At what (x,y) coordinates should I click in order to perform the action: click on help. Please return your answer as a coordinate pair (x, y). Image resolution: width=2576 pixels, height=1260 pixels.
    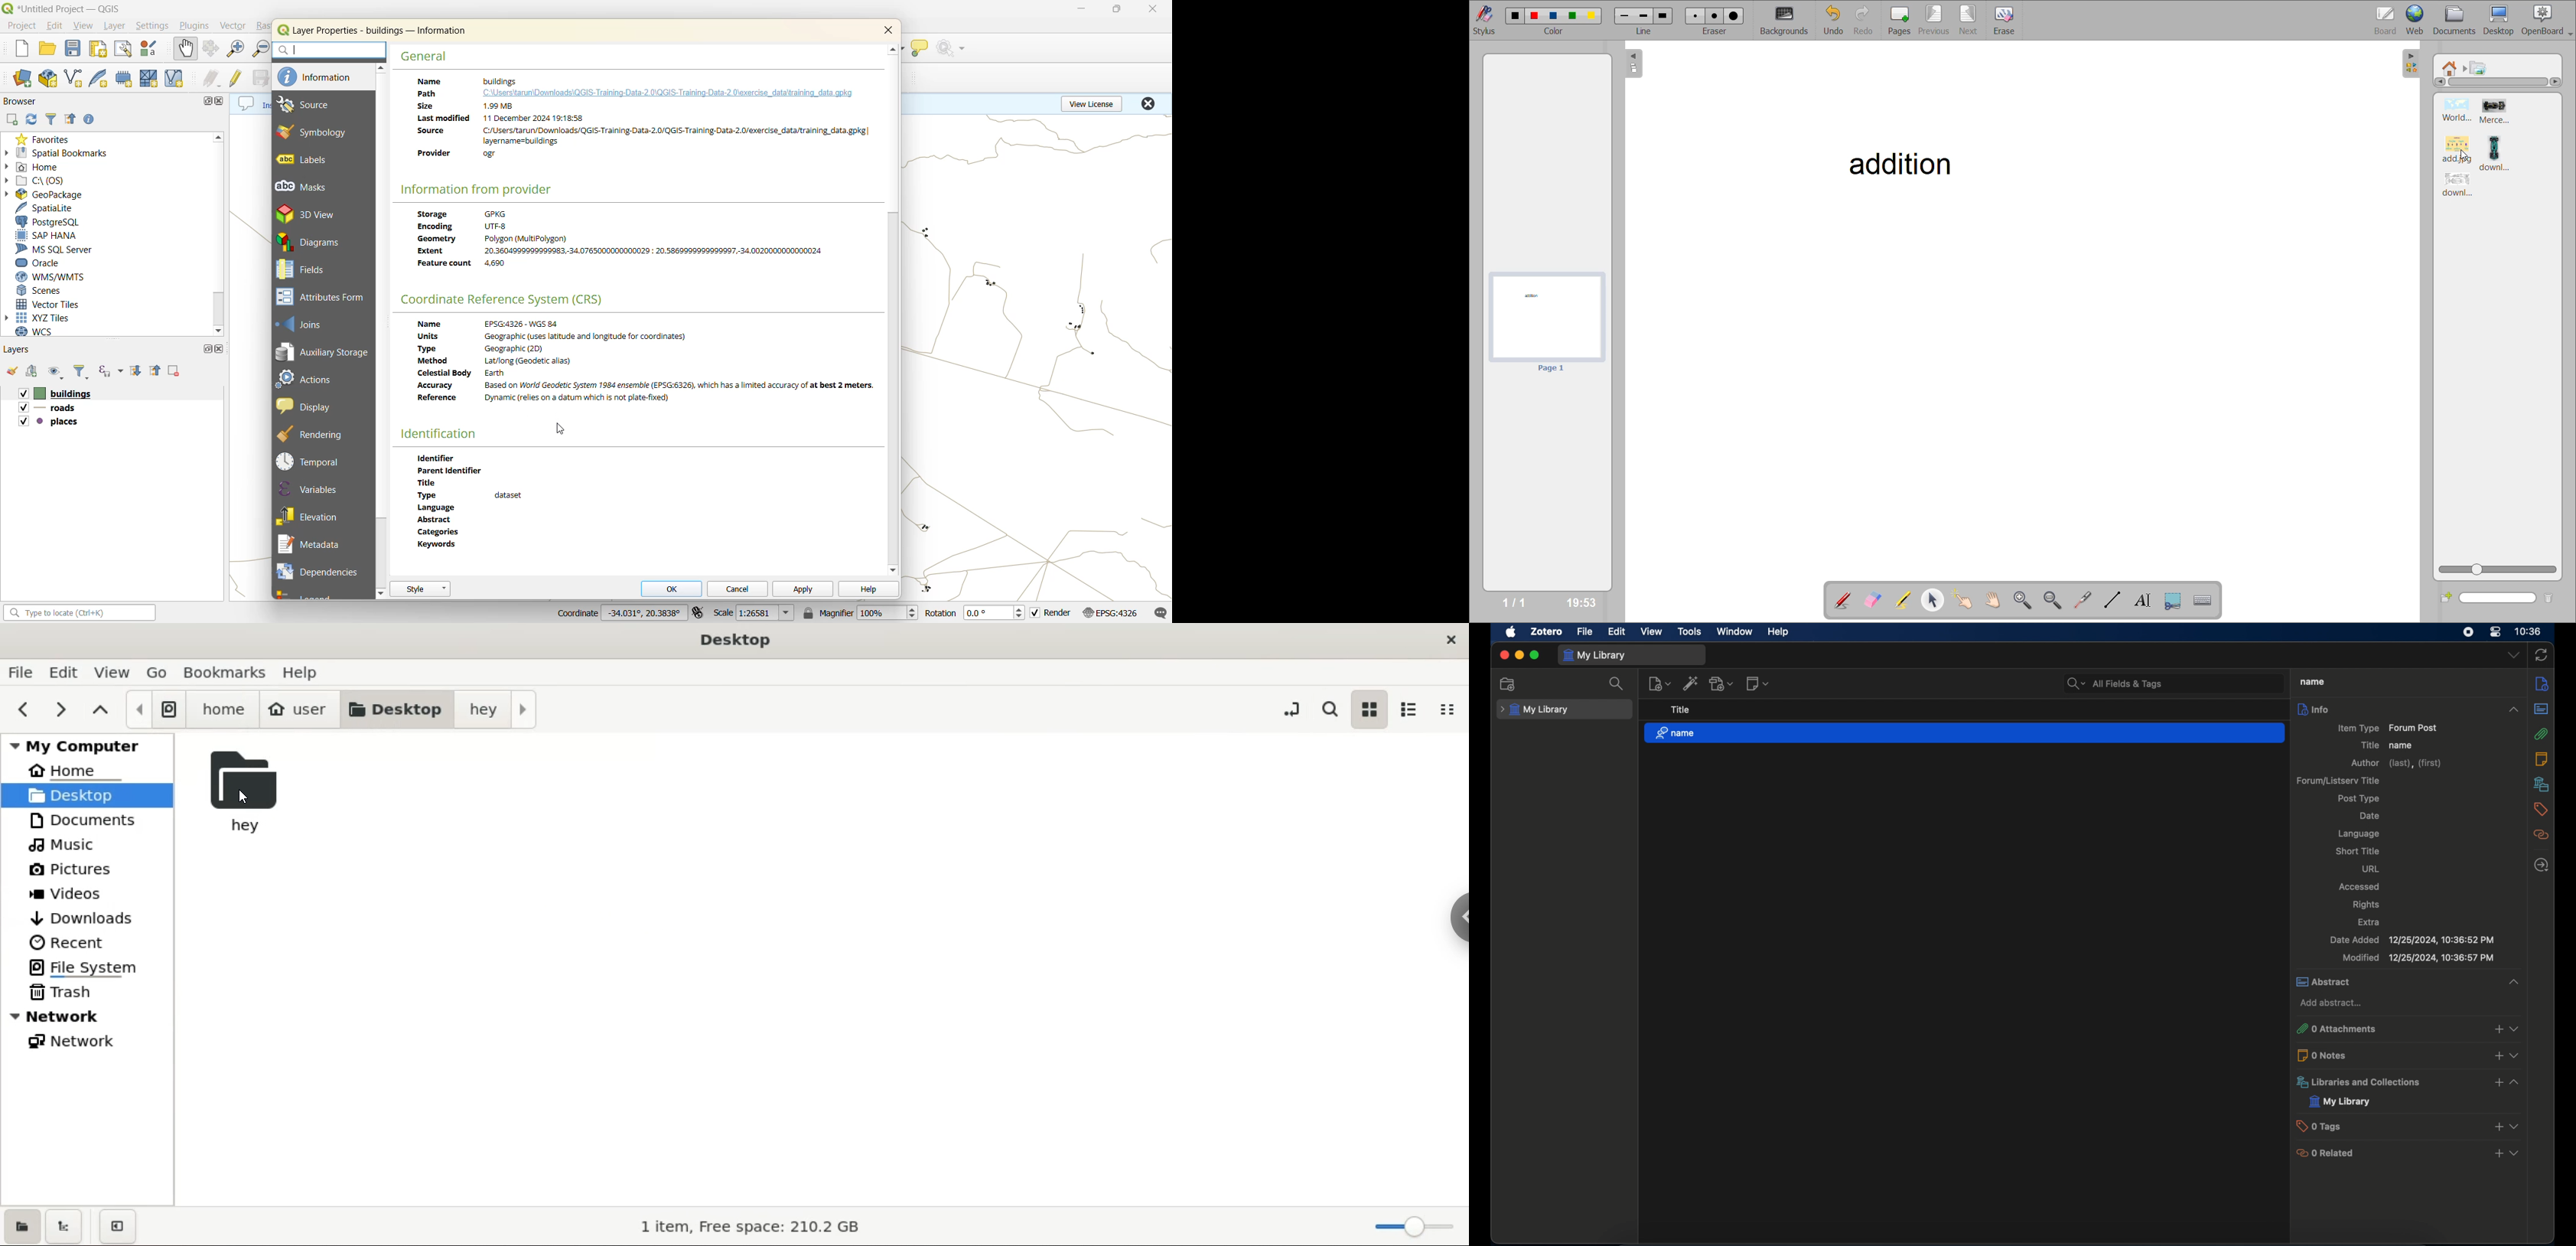
    Looking at the image, I should click on (1780, 632).